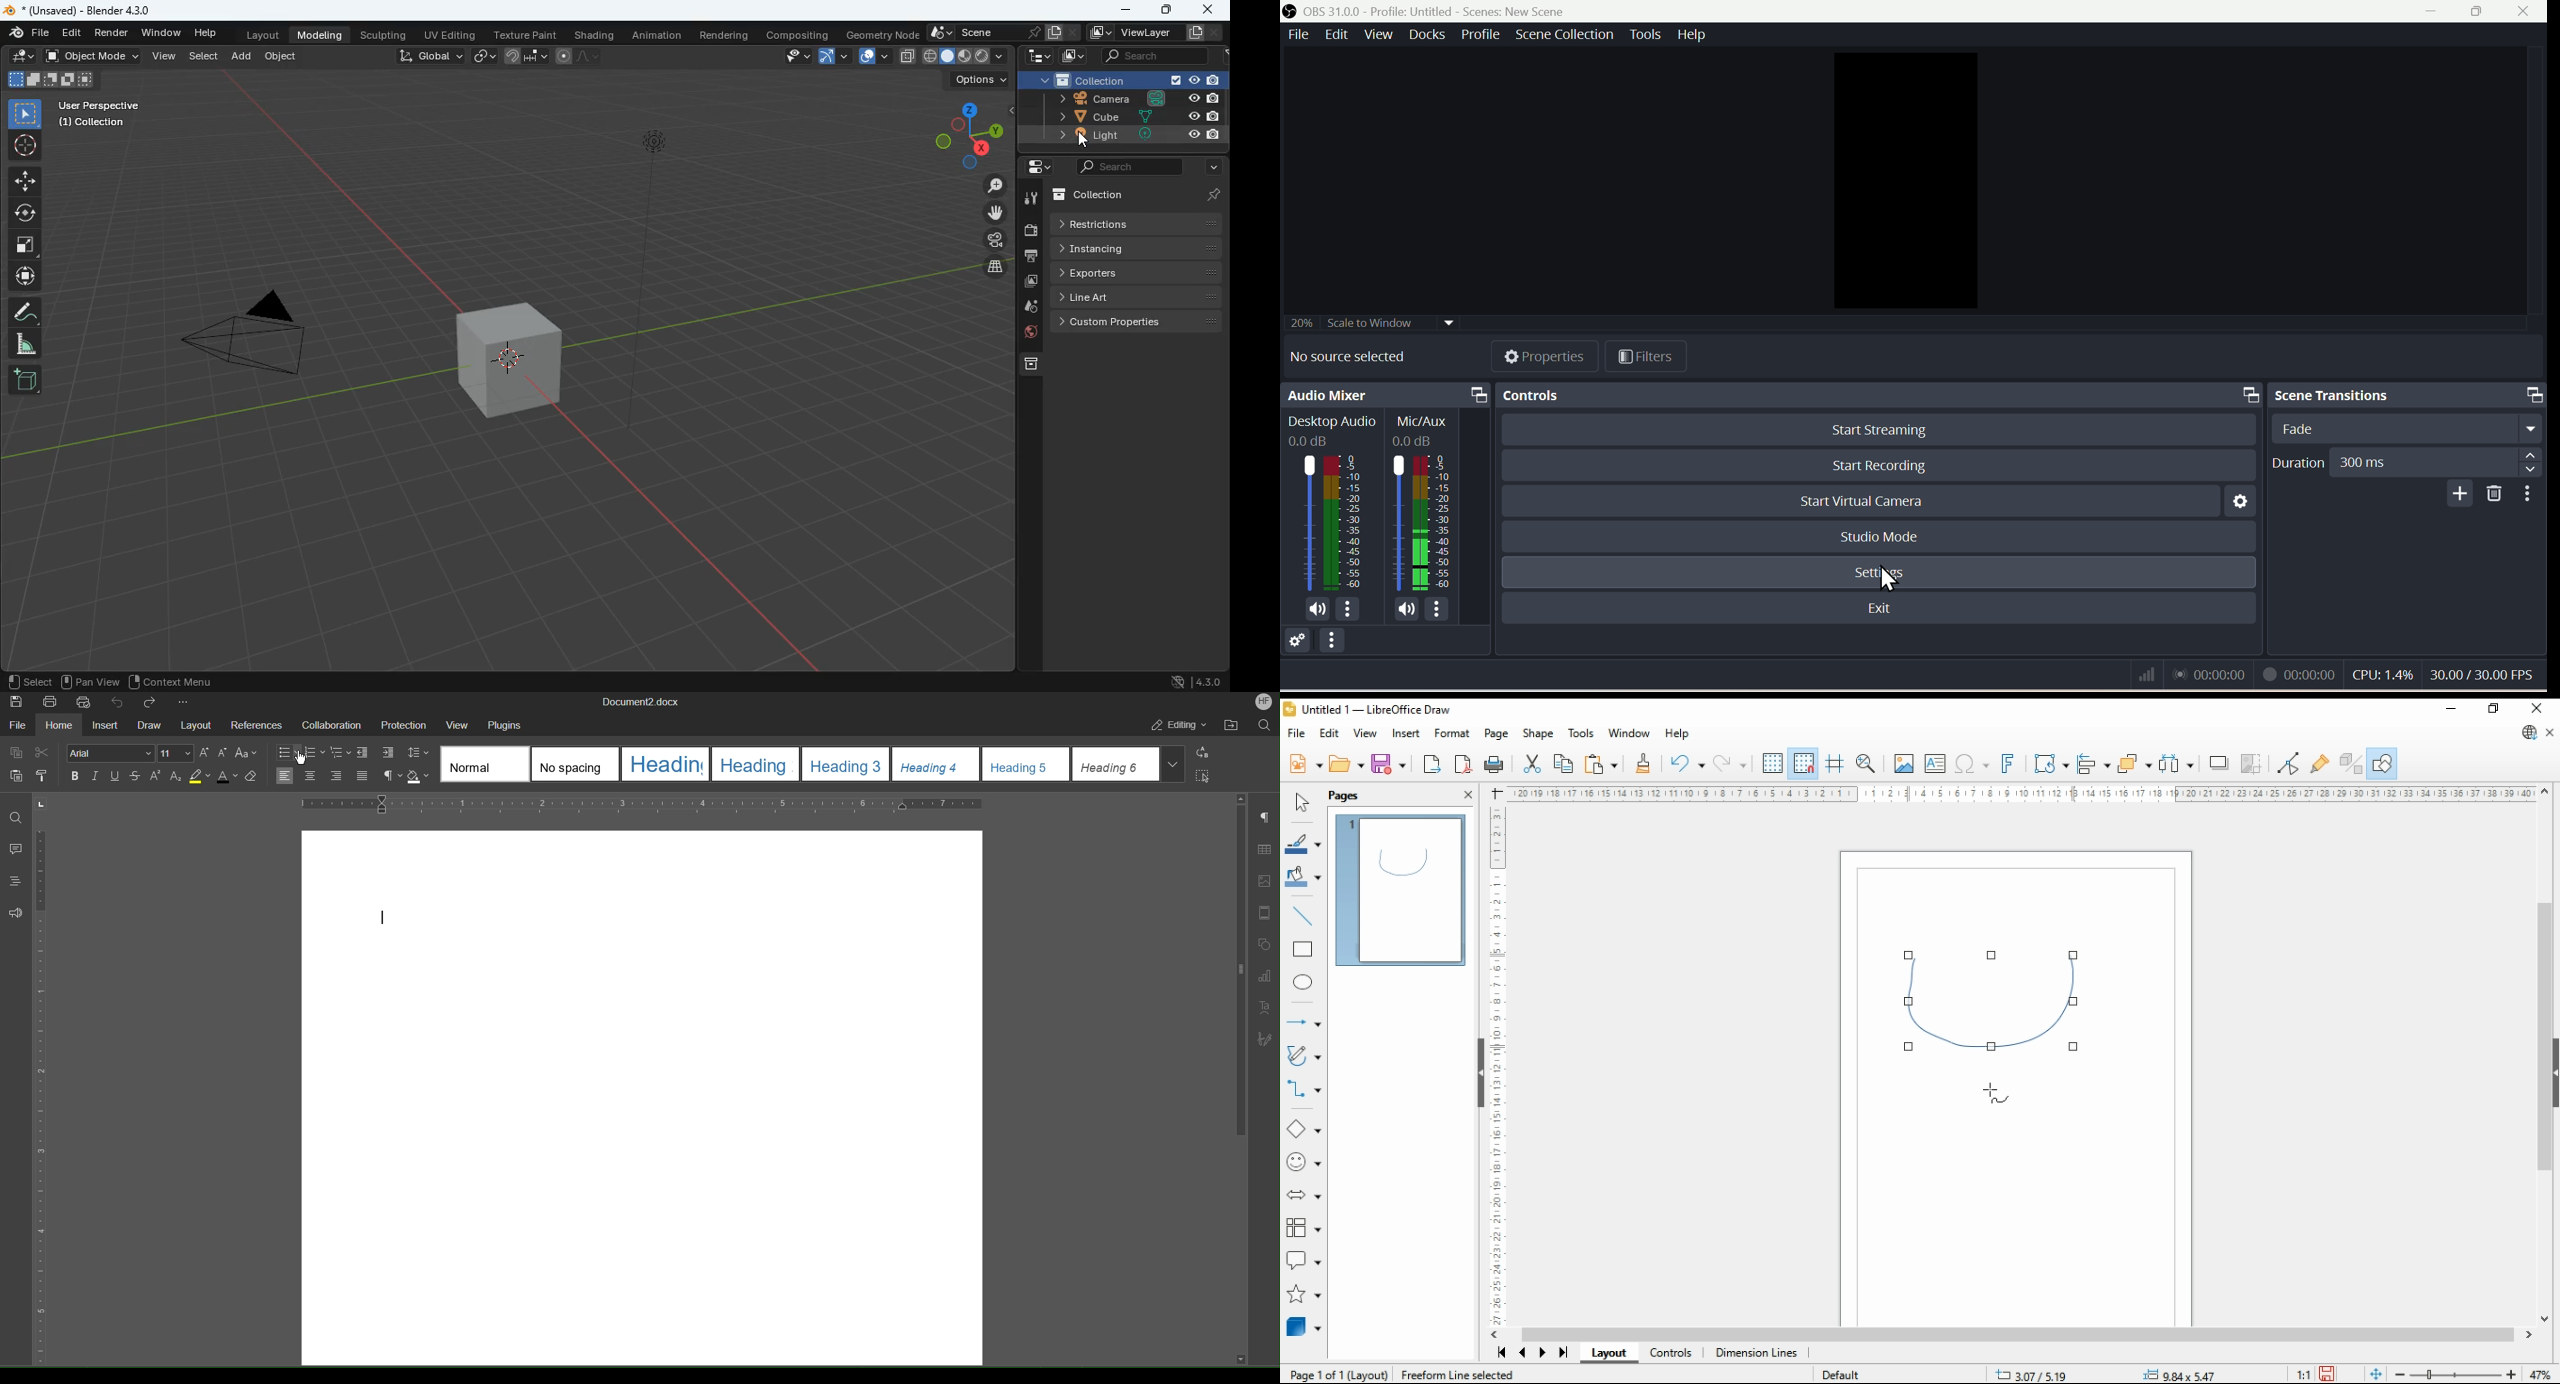 This screenshot has width=2576, height=1400. I want to click on insert, so click(1405, 733).